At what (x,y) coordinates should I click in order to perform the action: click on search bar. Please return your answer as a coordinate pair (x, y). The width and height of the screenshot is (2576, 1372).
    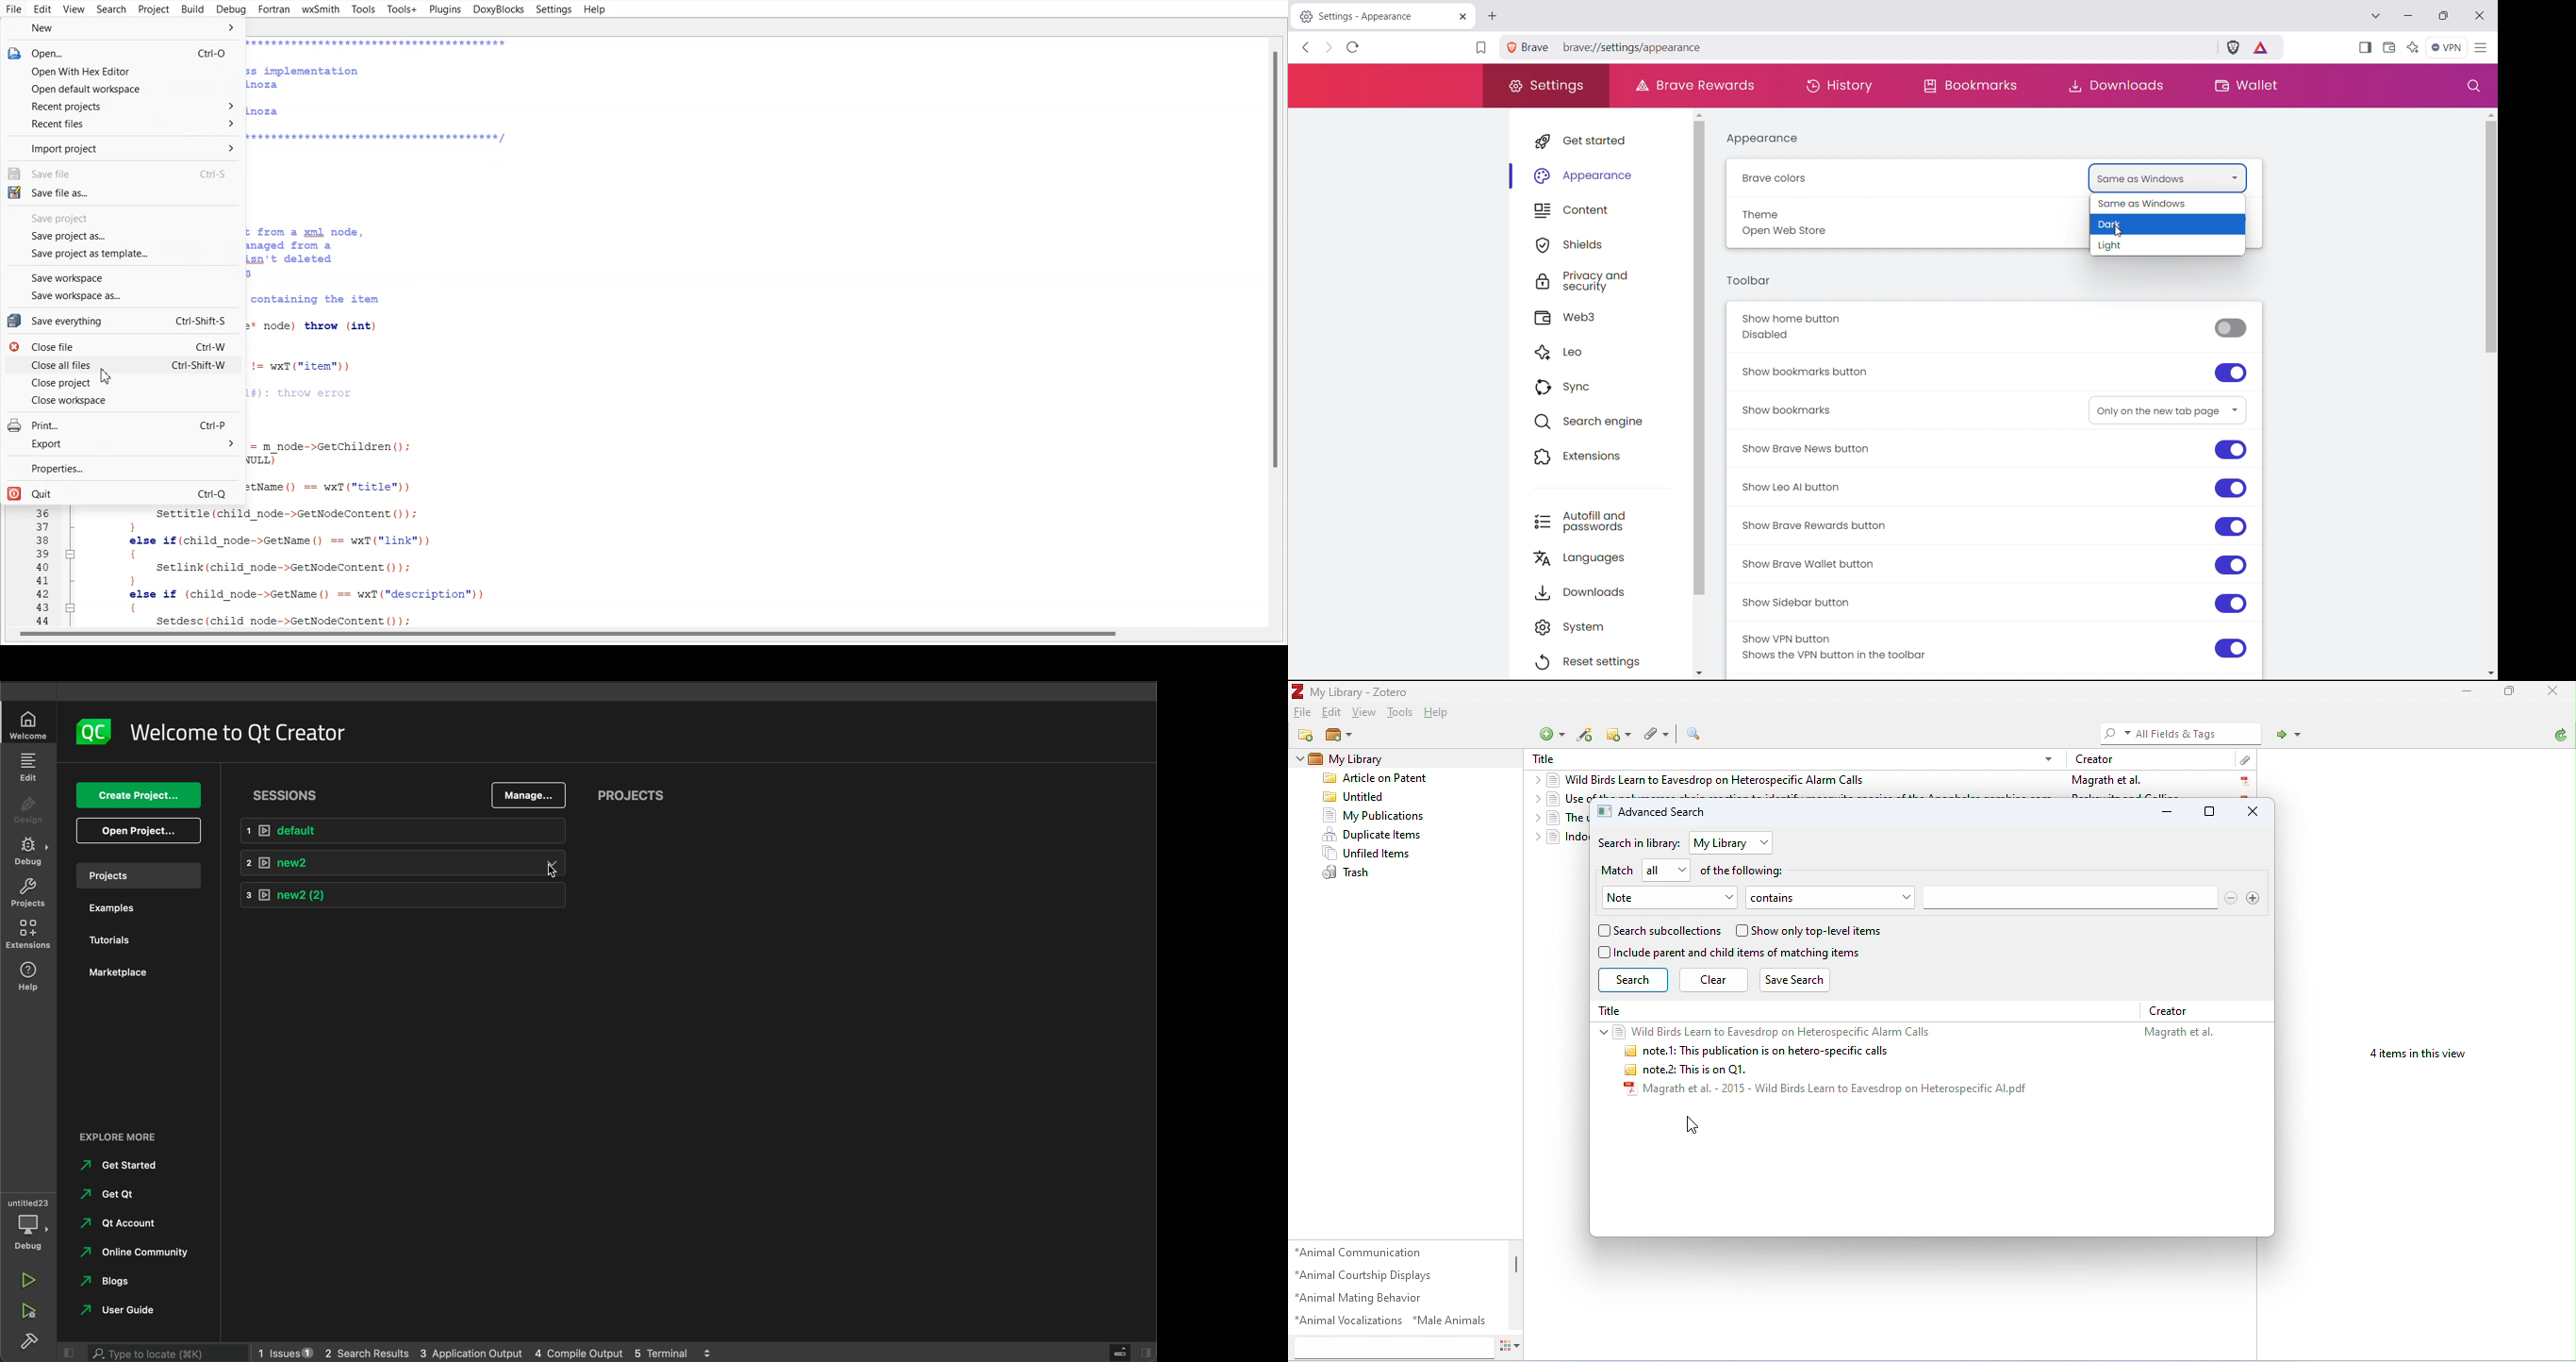
    Looking at the image, I should click on (2070, 898).